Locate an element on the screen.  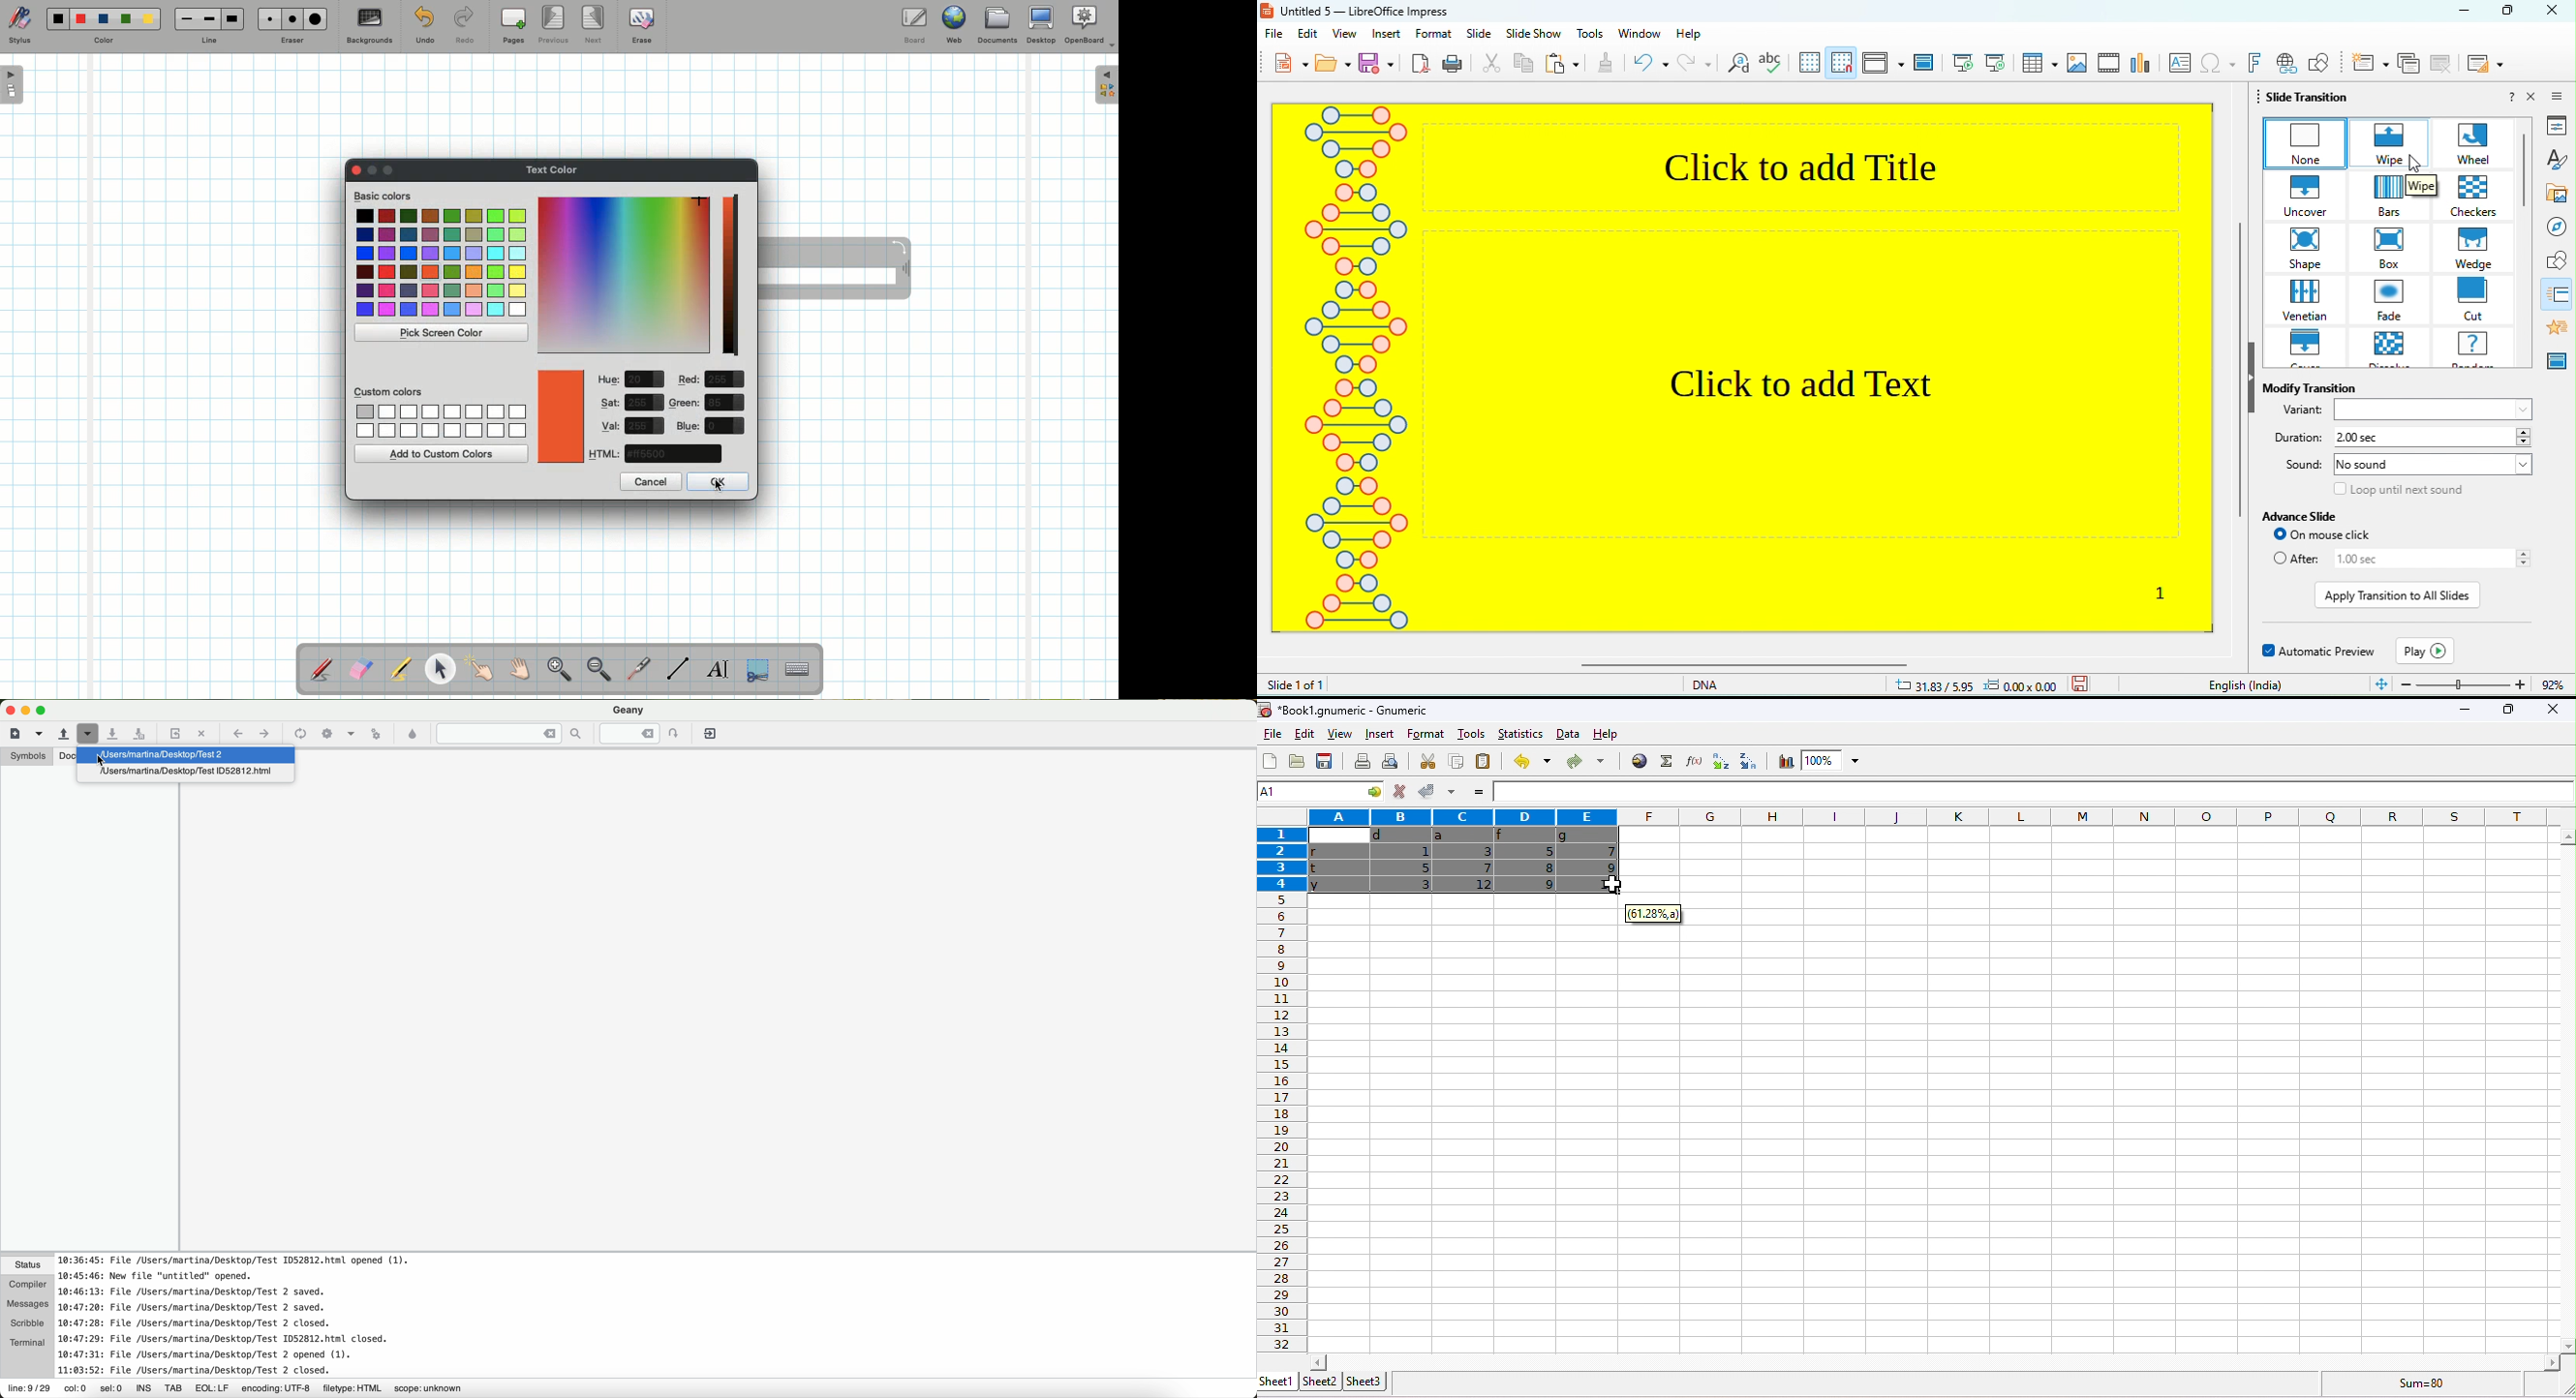
spelling is located at coordinates (1773, 65).